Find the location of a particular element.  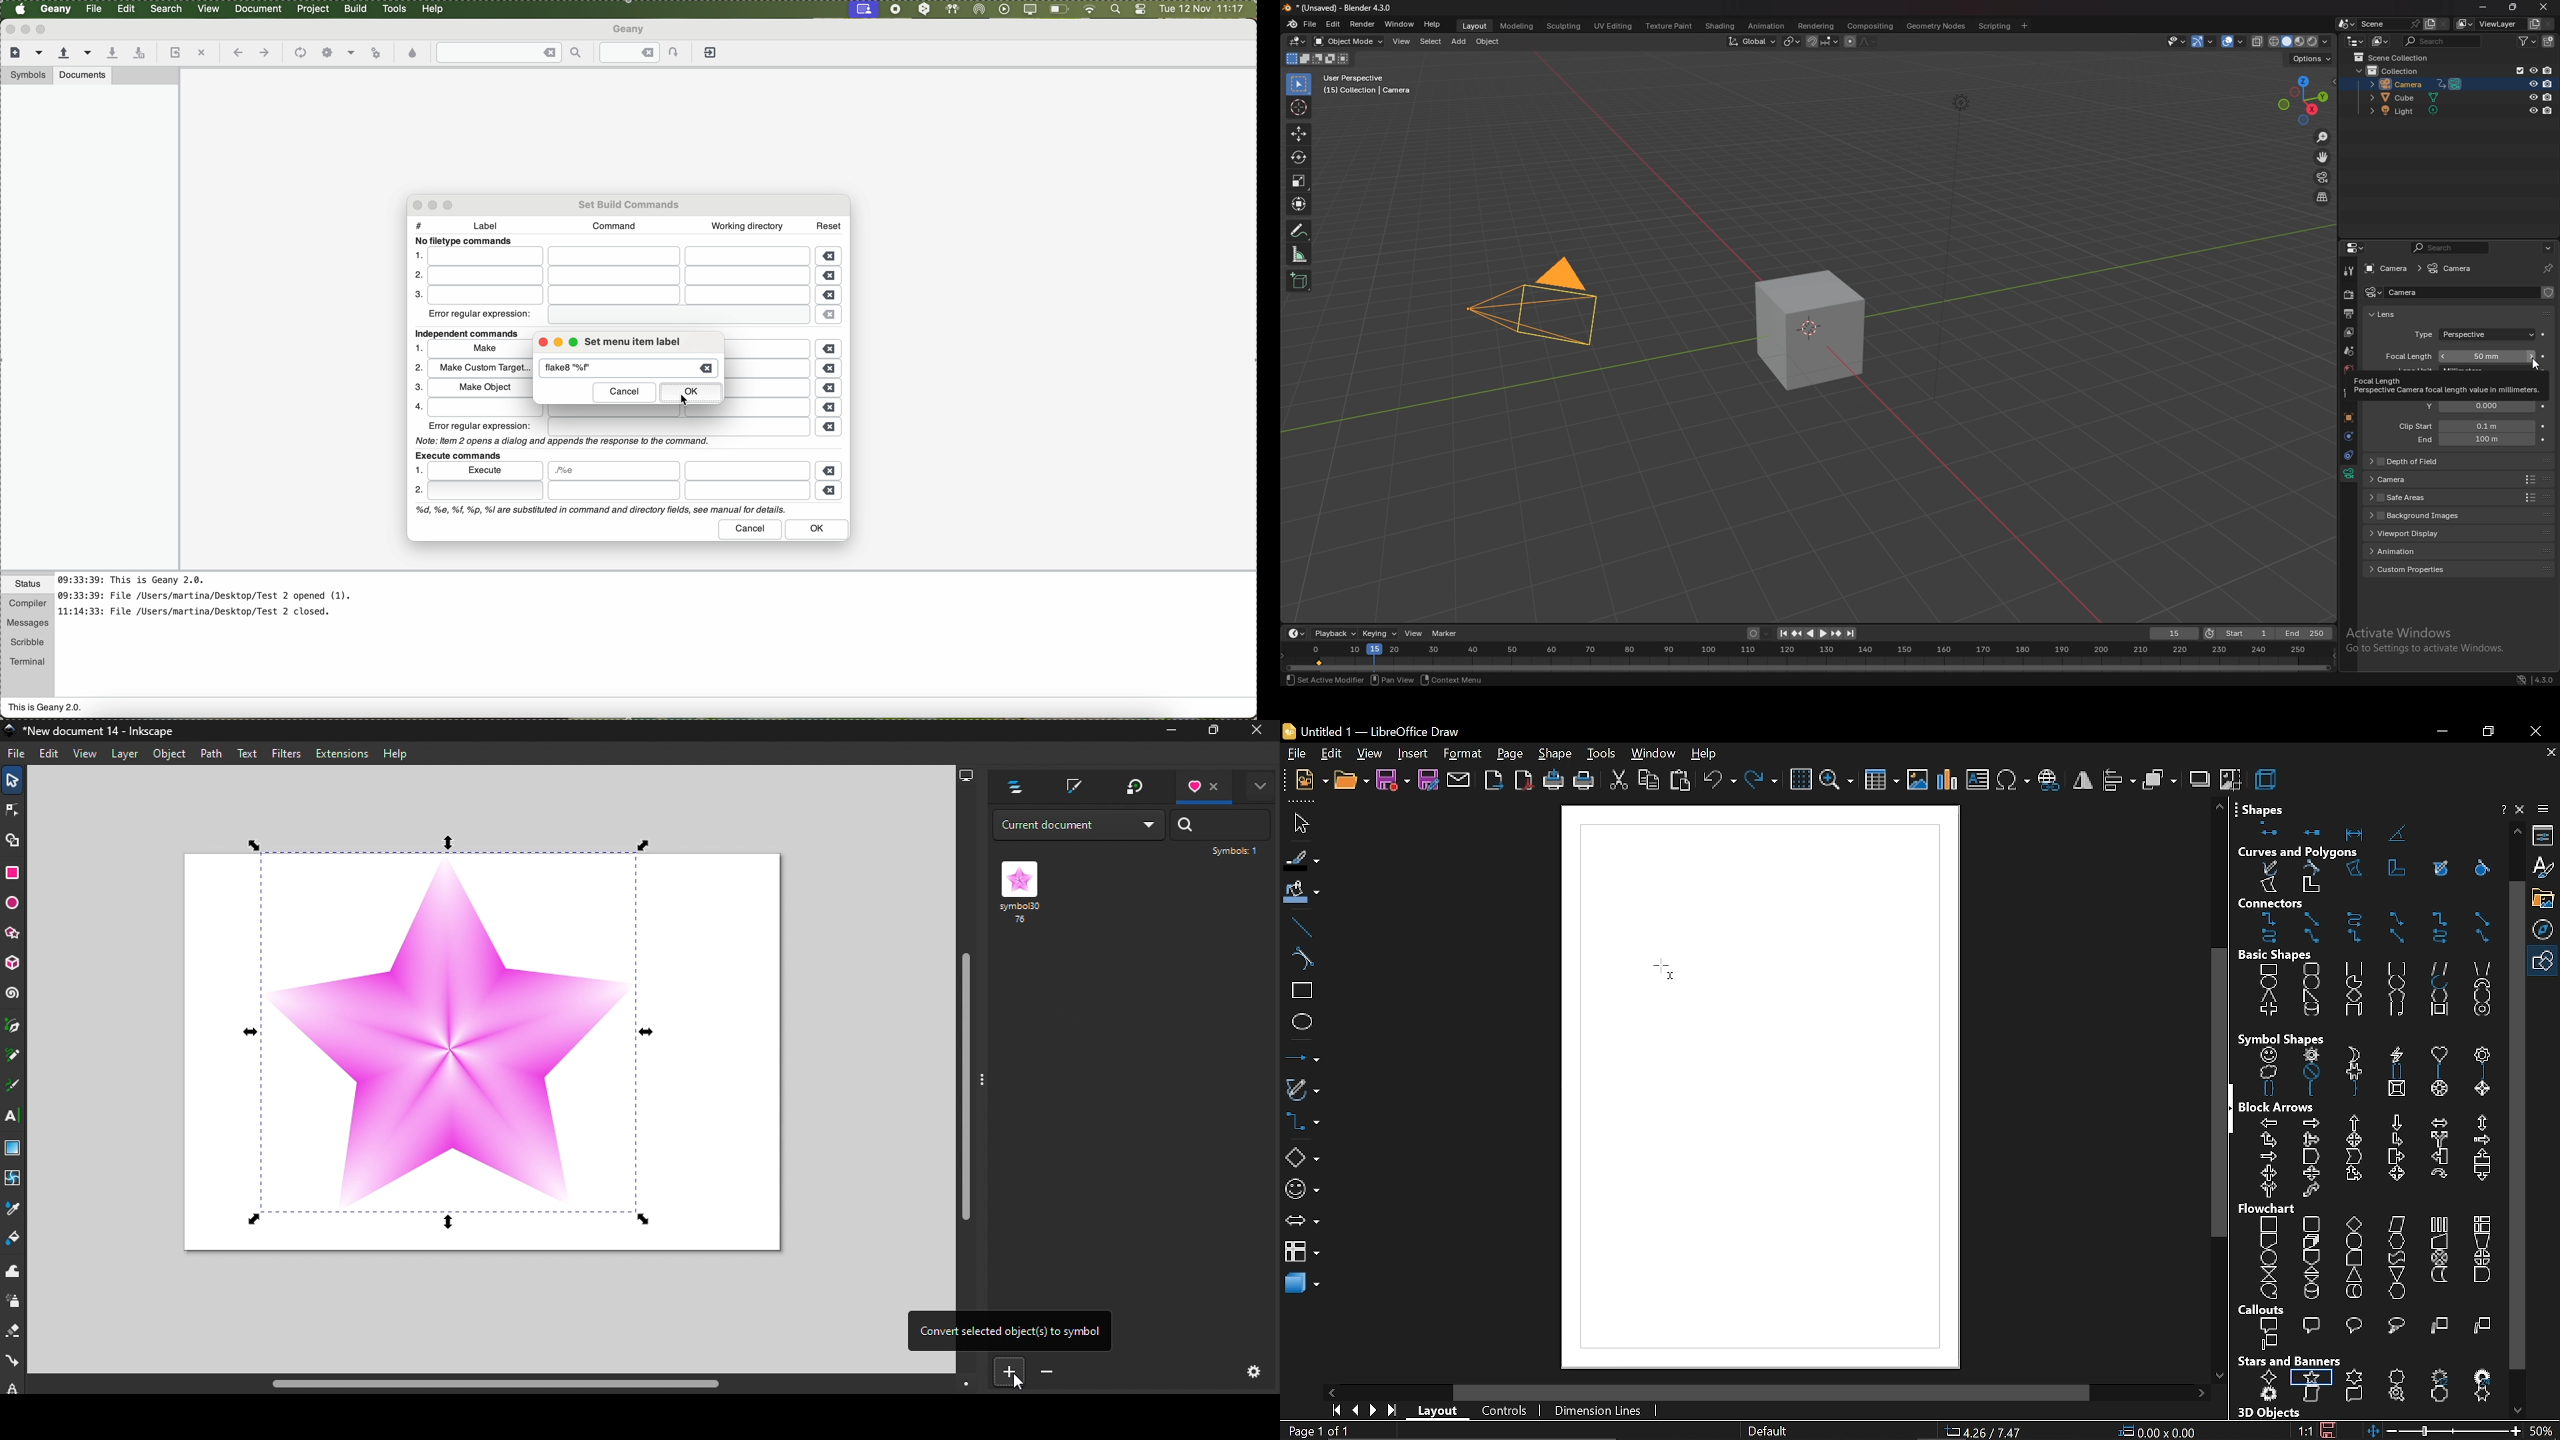

page is located at coordinates (1512, 755).